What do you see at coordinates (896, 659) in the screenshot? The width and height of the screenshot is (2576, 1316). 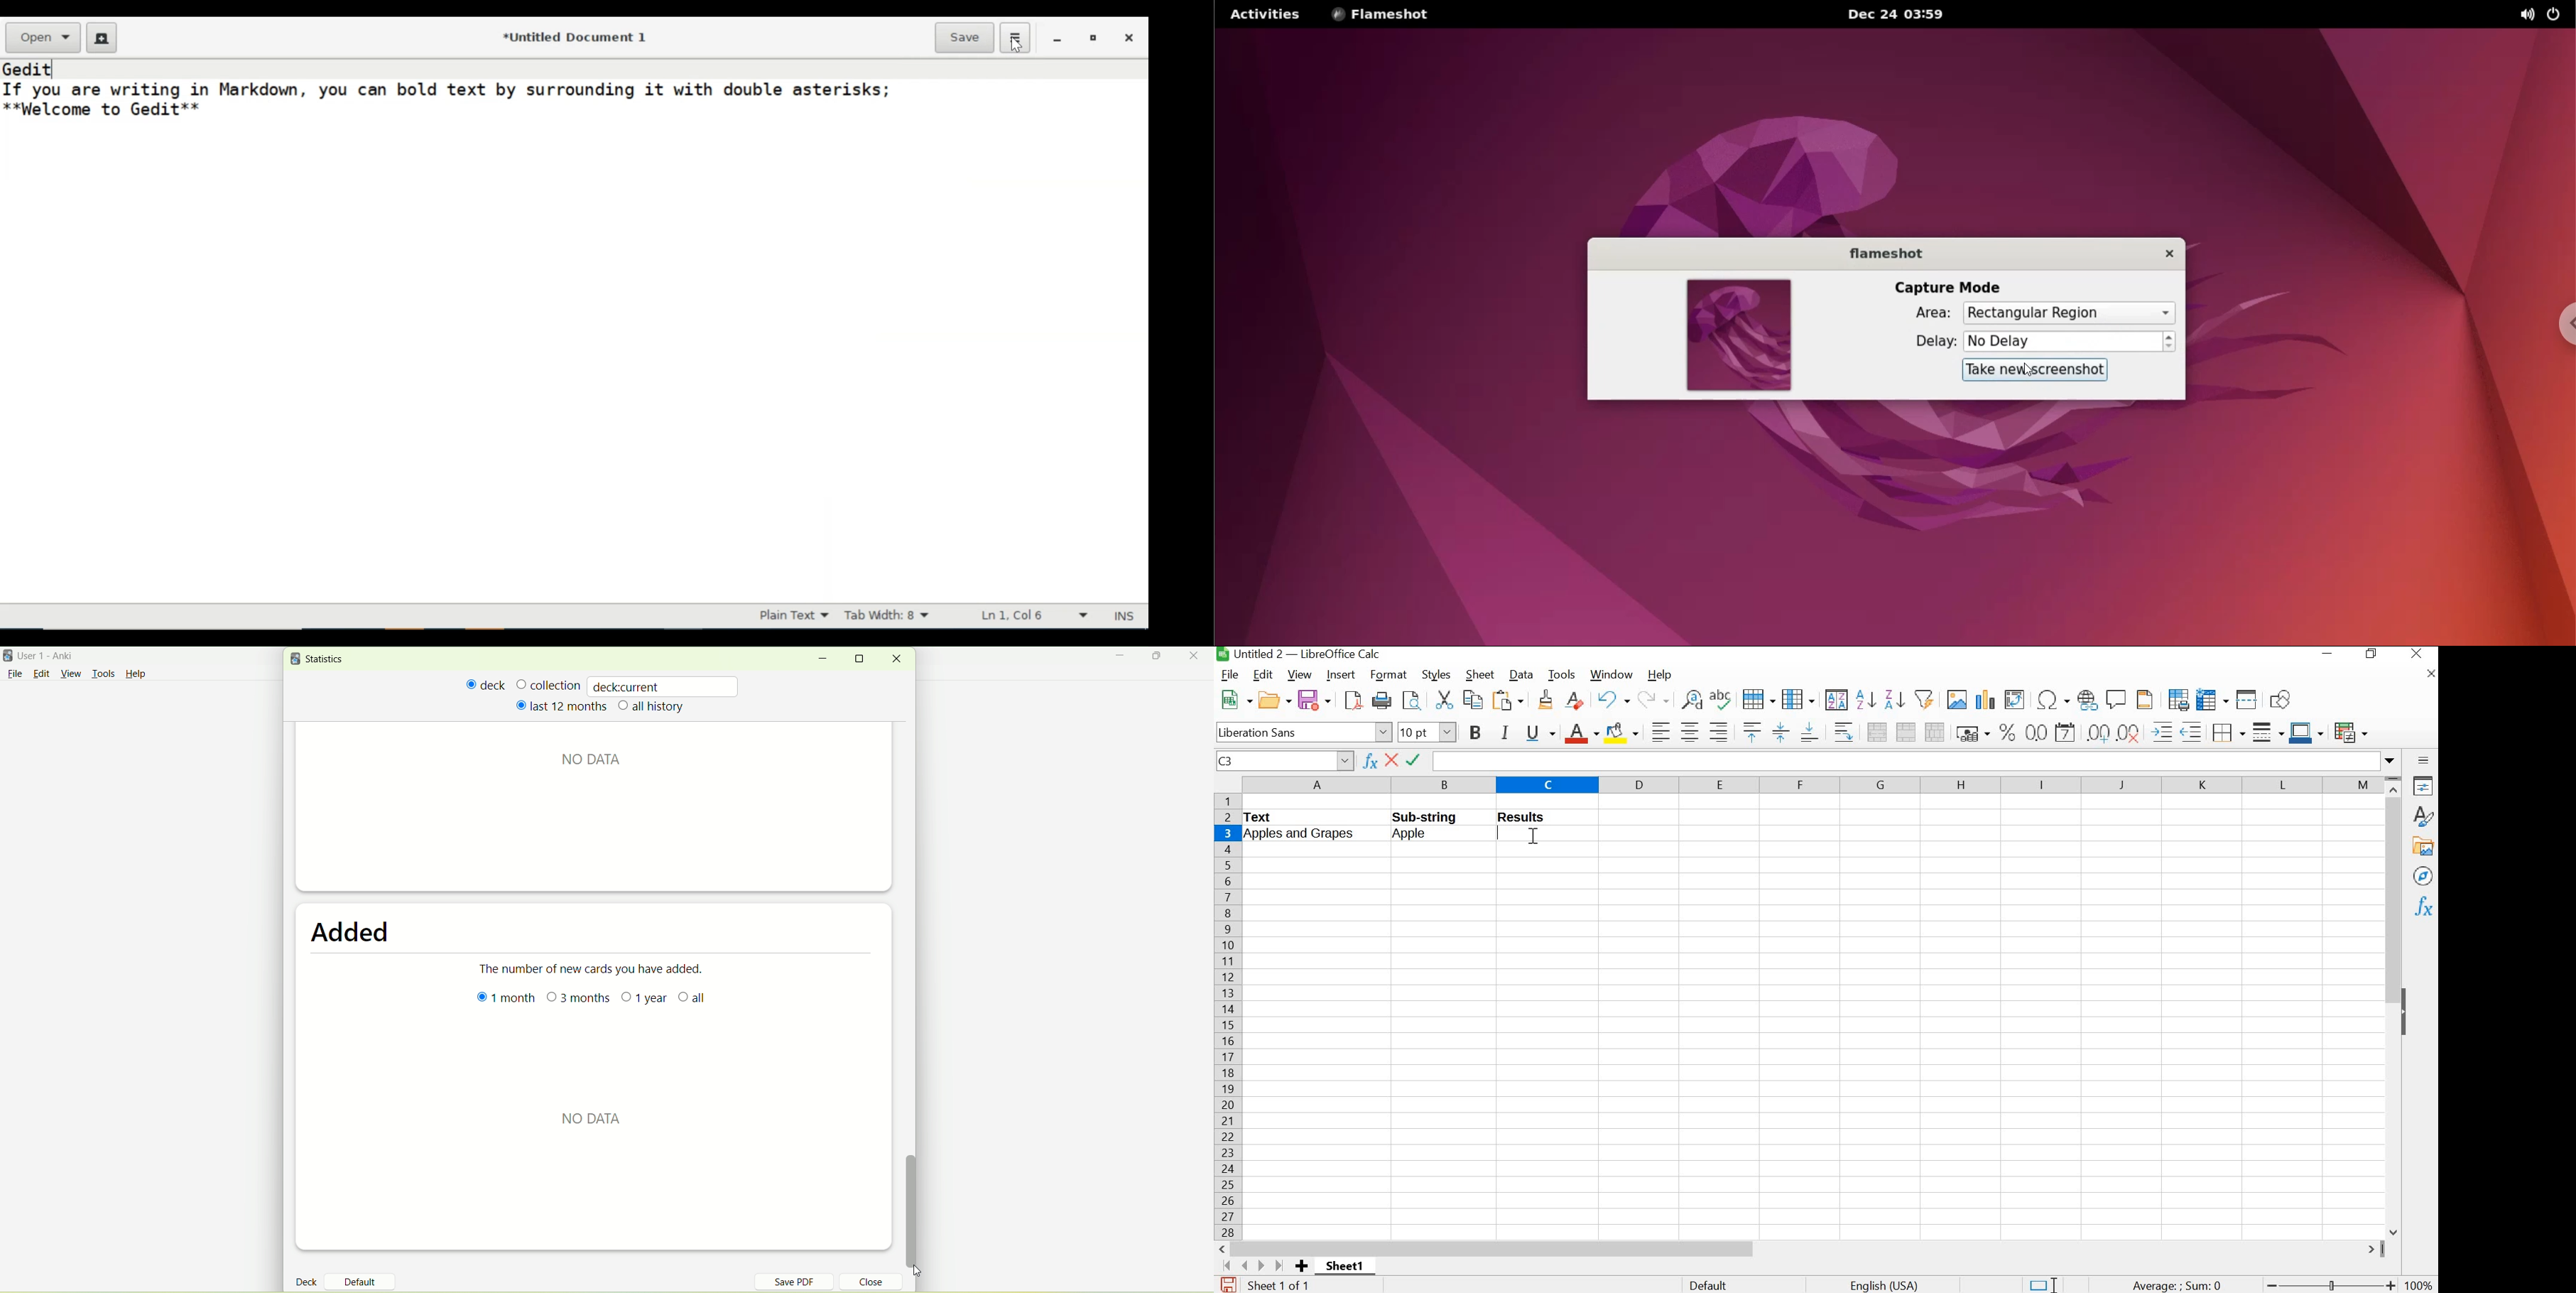 I see `close` at bounding box center [896, 659].